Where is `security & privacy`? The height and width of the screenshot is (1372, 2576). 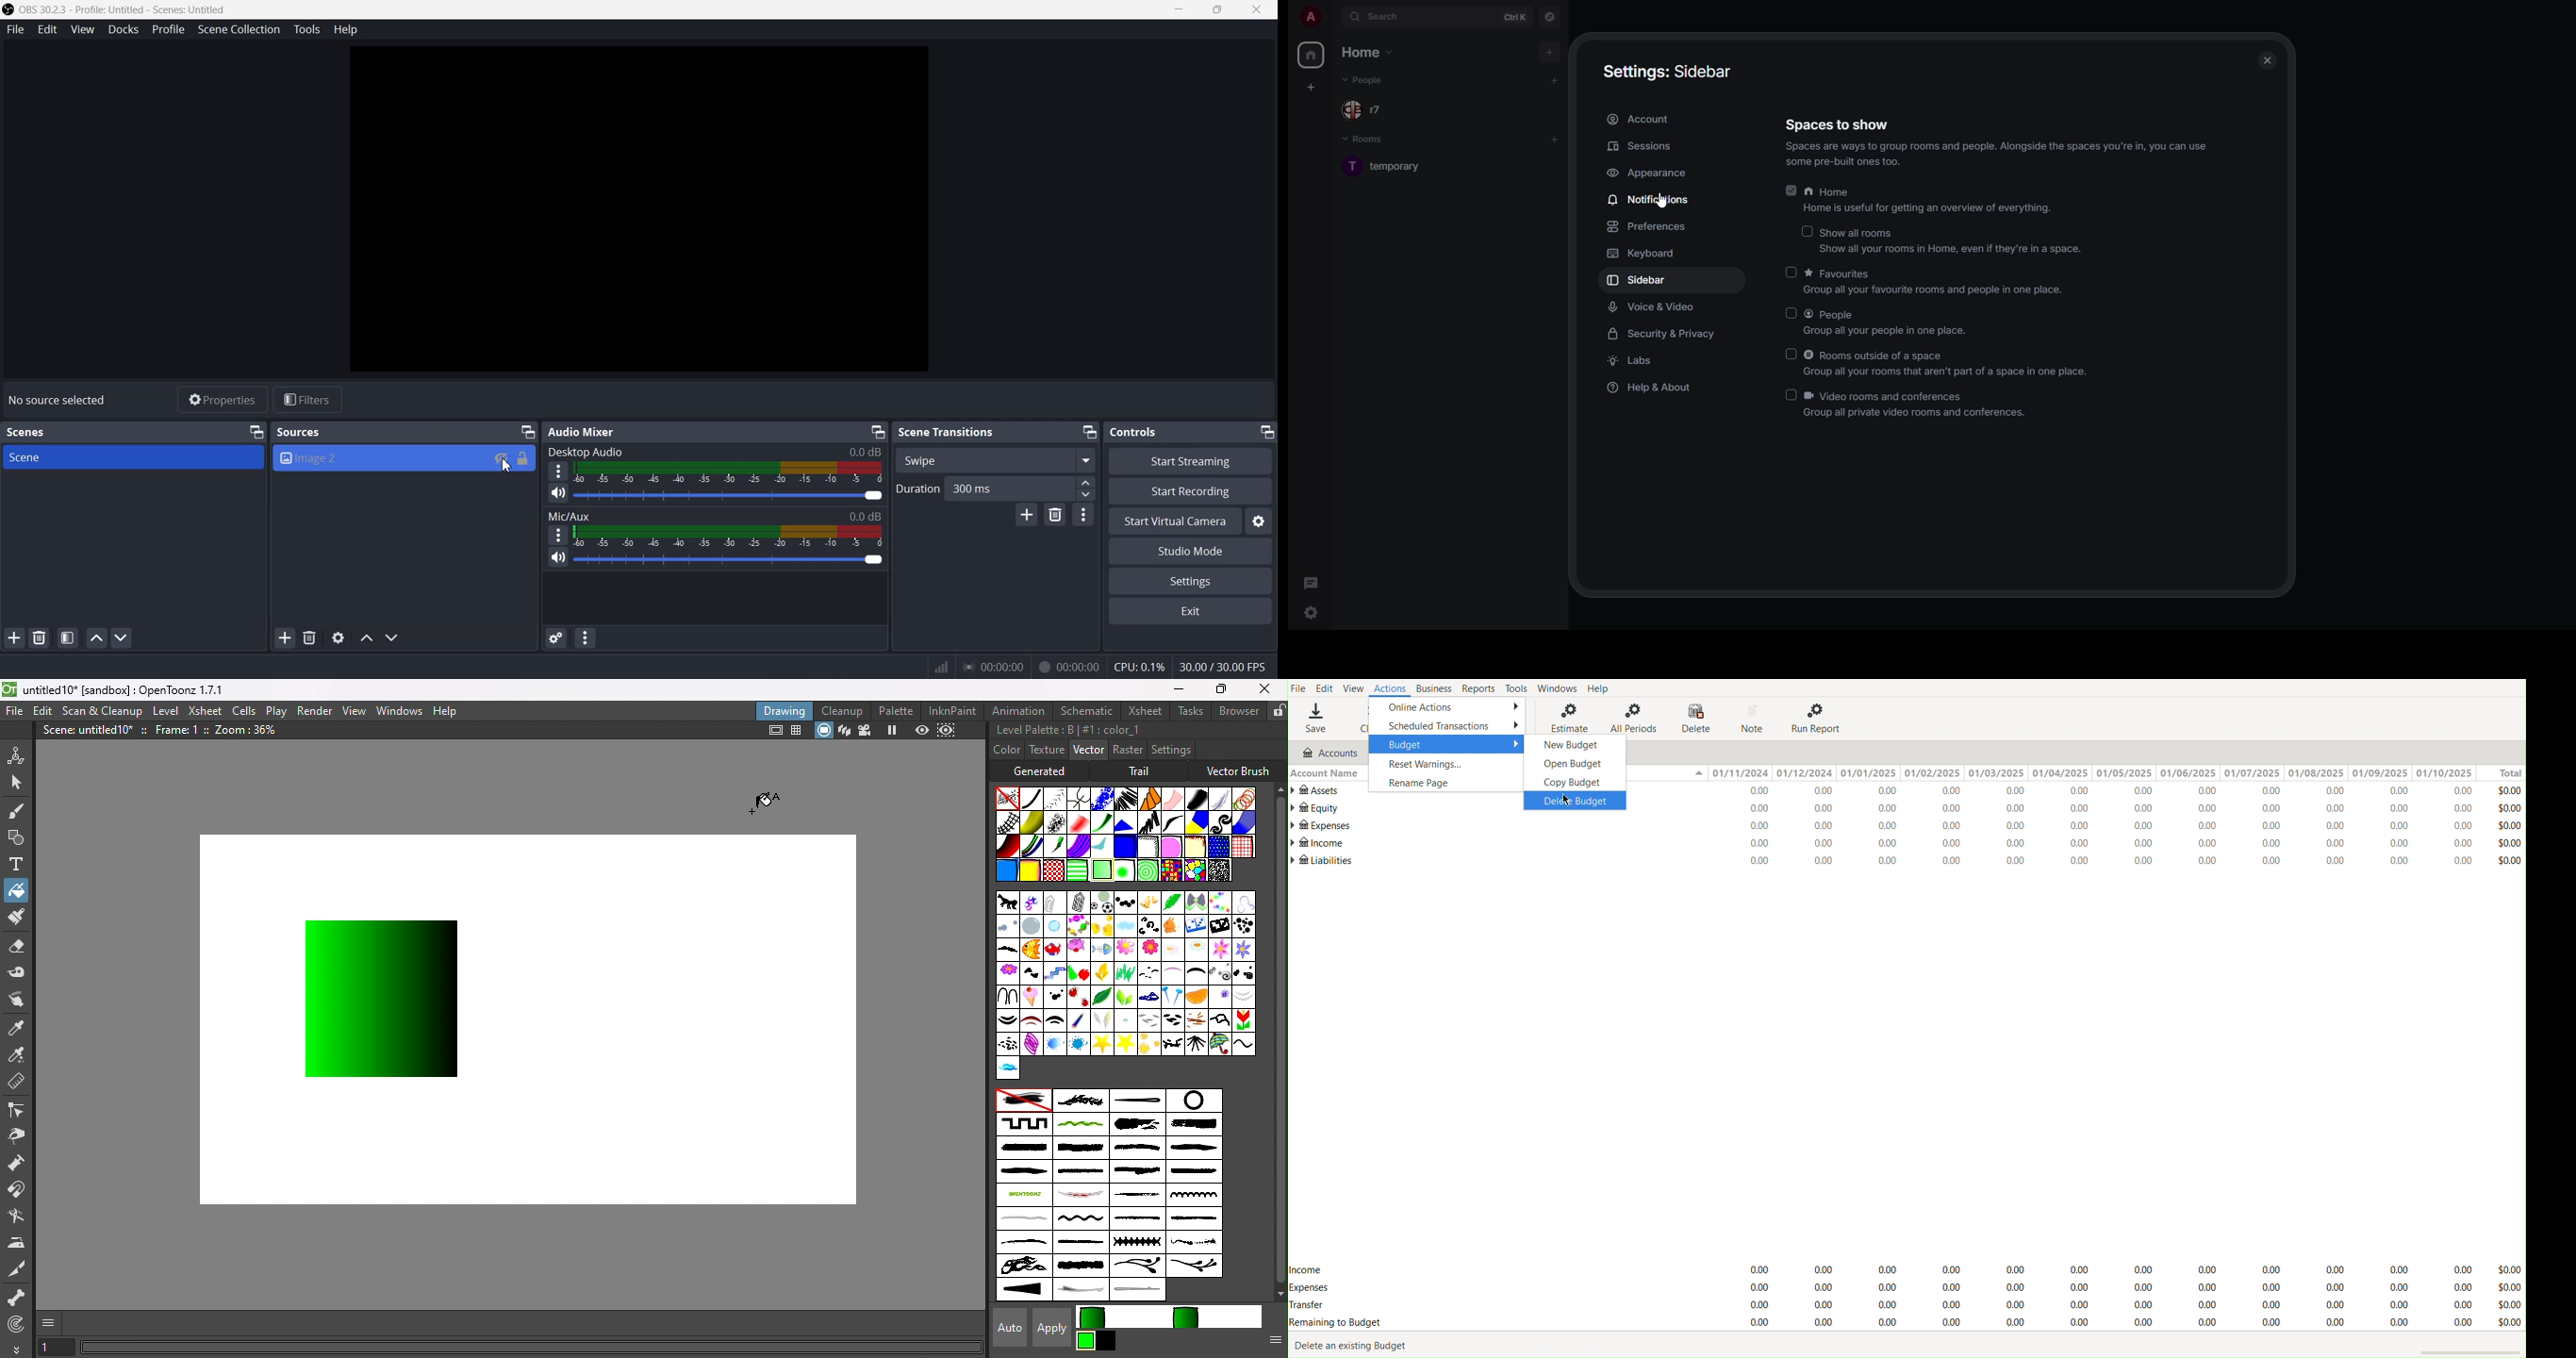 security & privacy is located at coordinates (1667, 333).